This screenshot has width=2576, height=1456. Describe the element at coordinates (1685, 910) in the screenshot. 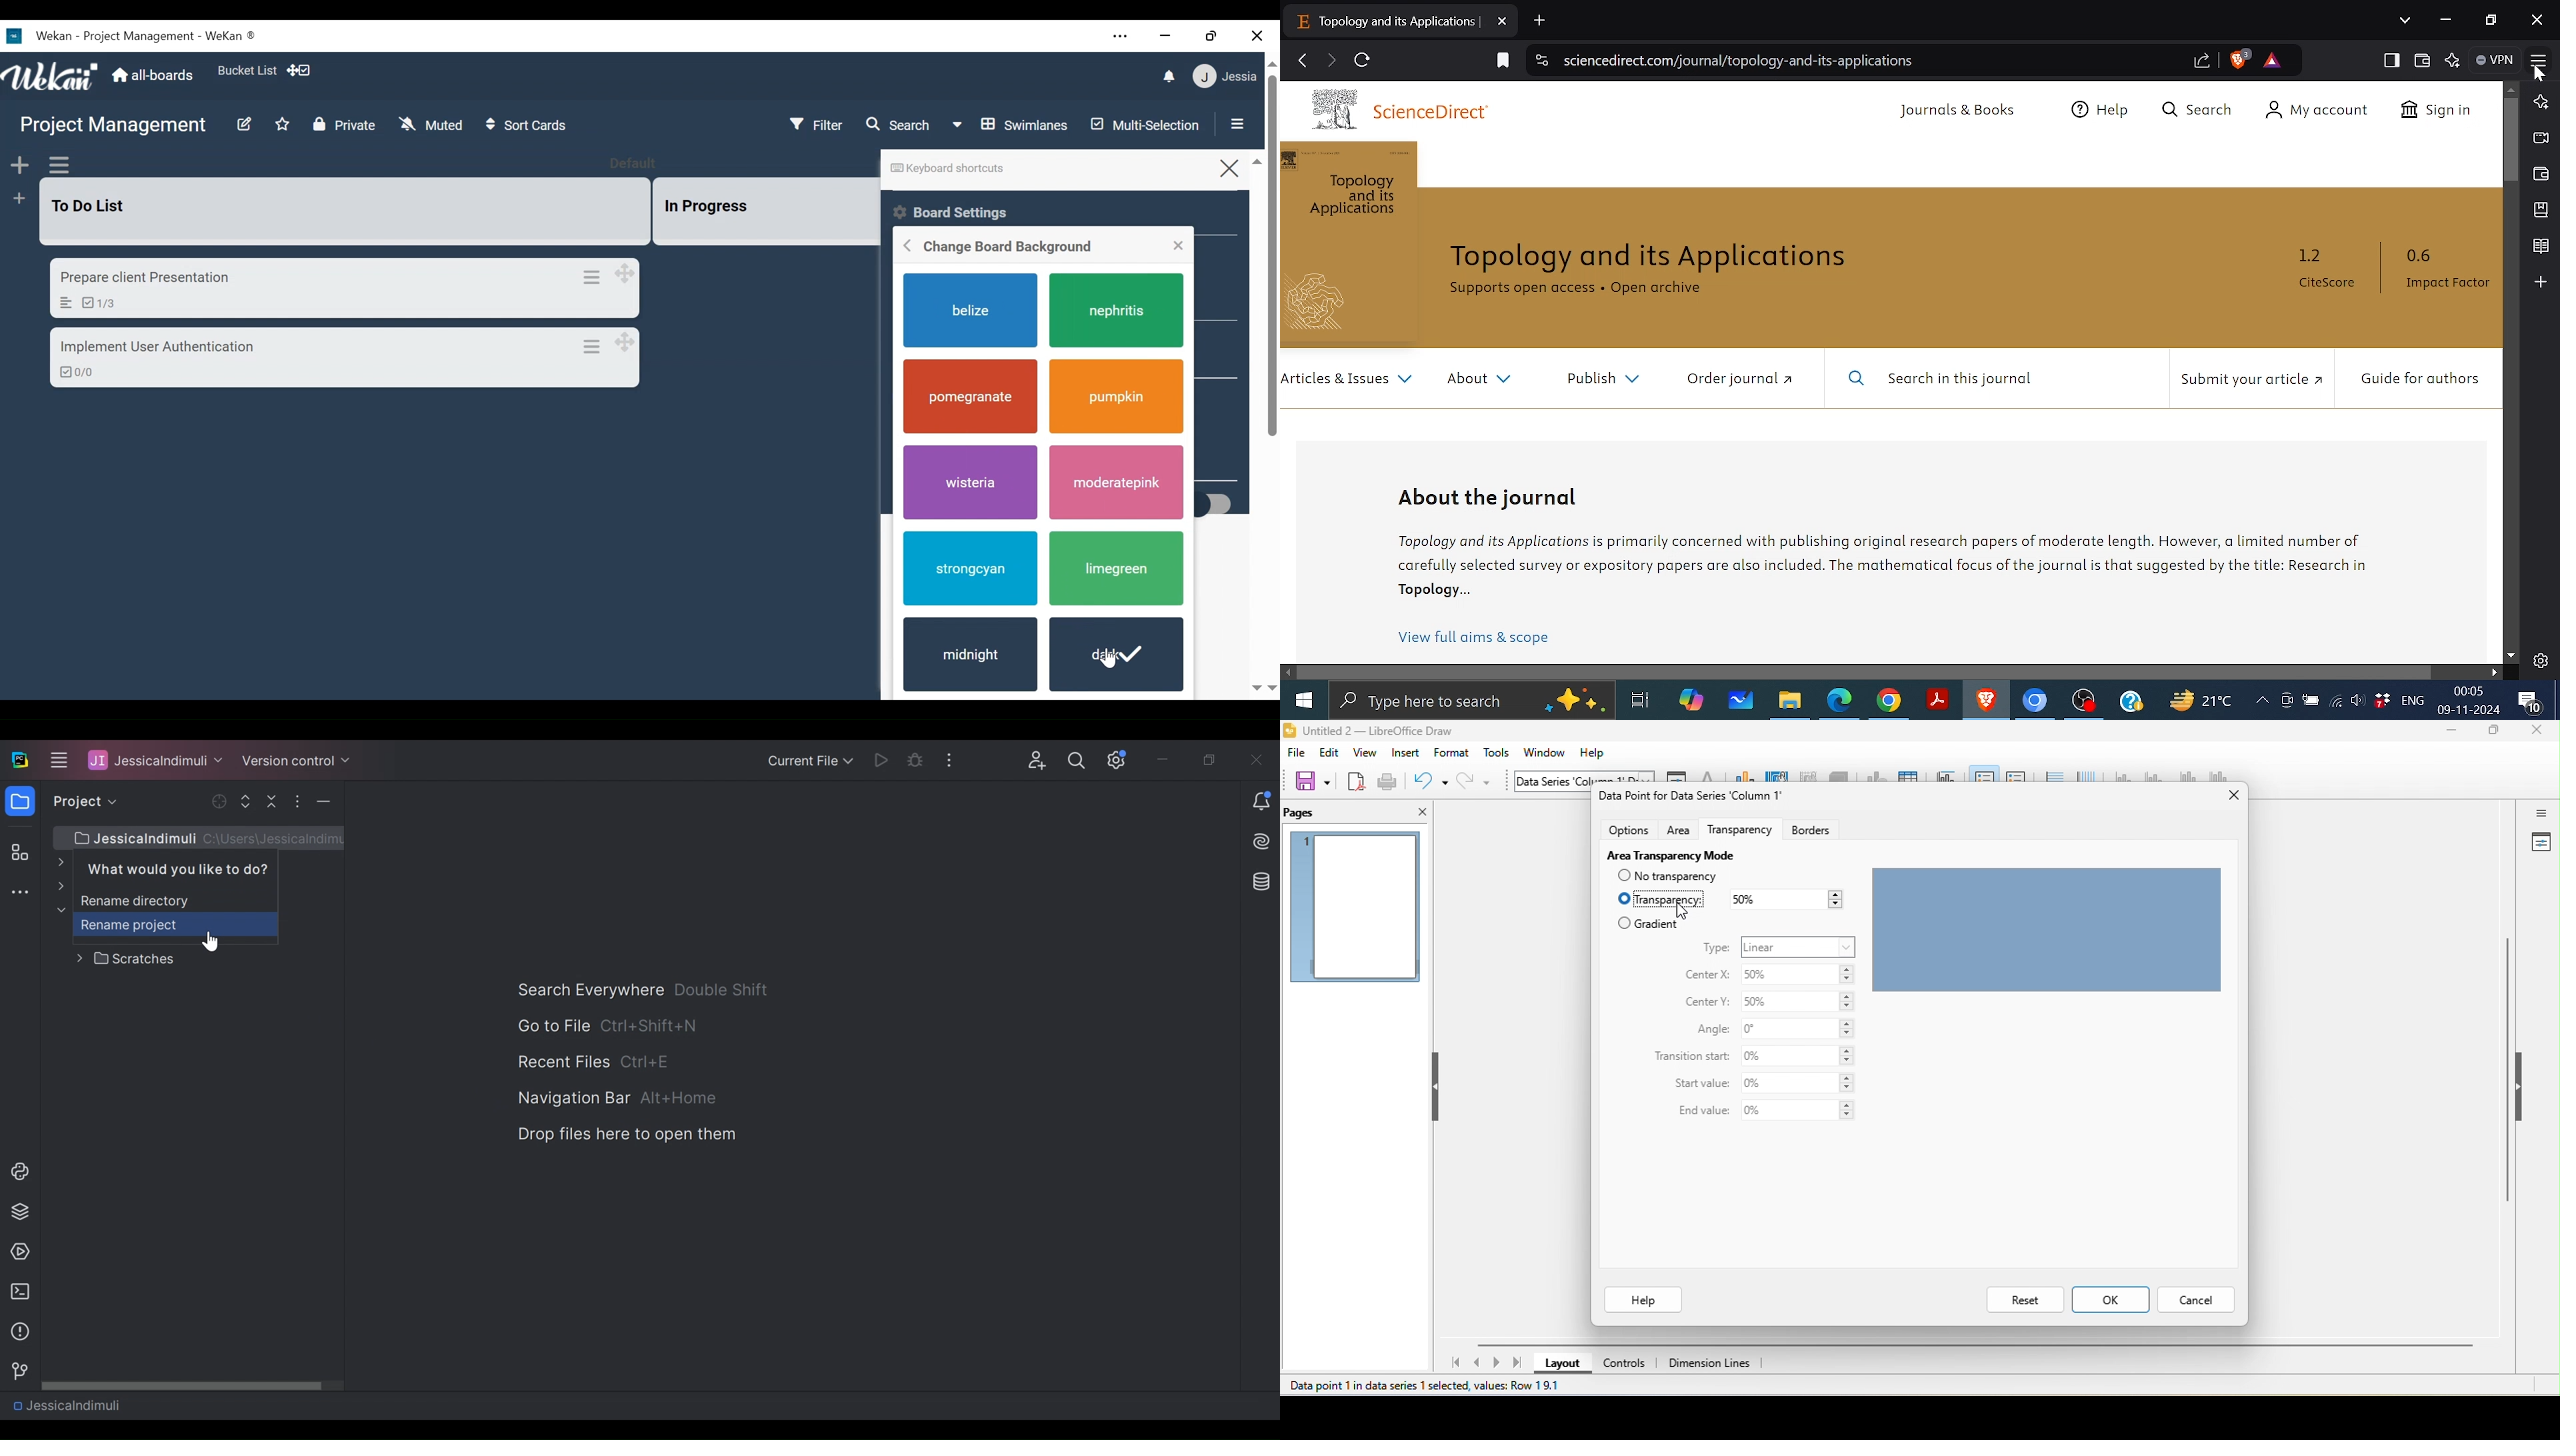

I see `cursor movement` at that location.